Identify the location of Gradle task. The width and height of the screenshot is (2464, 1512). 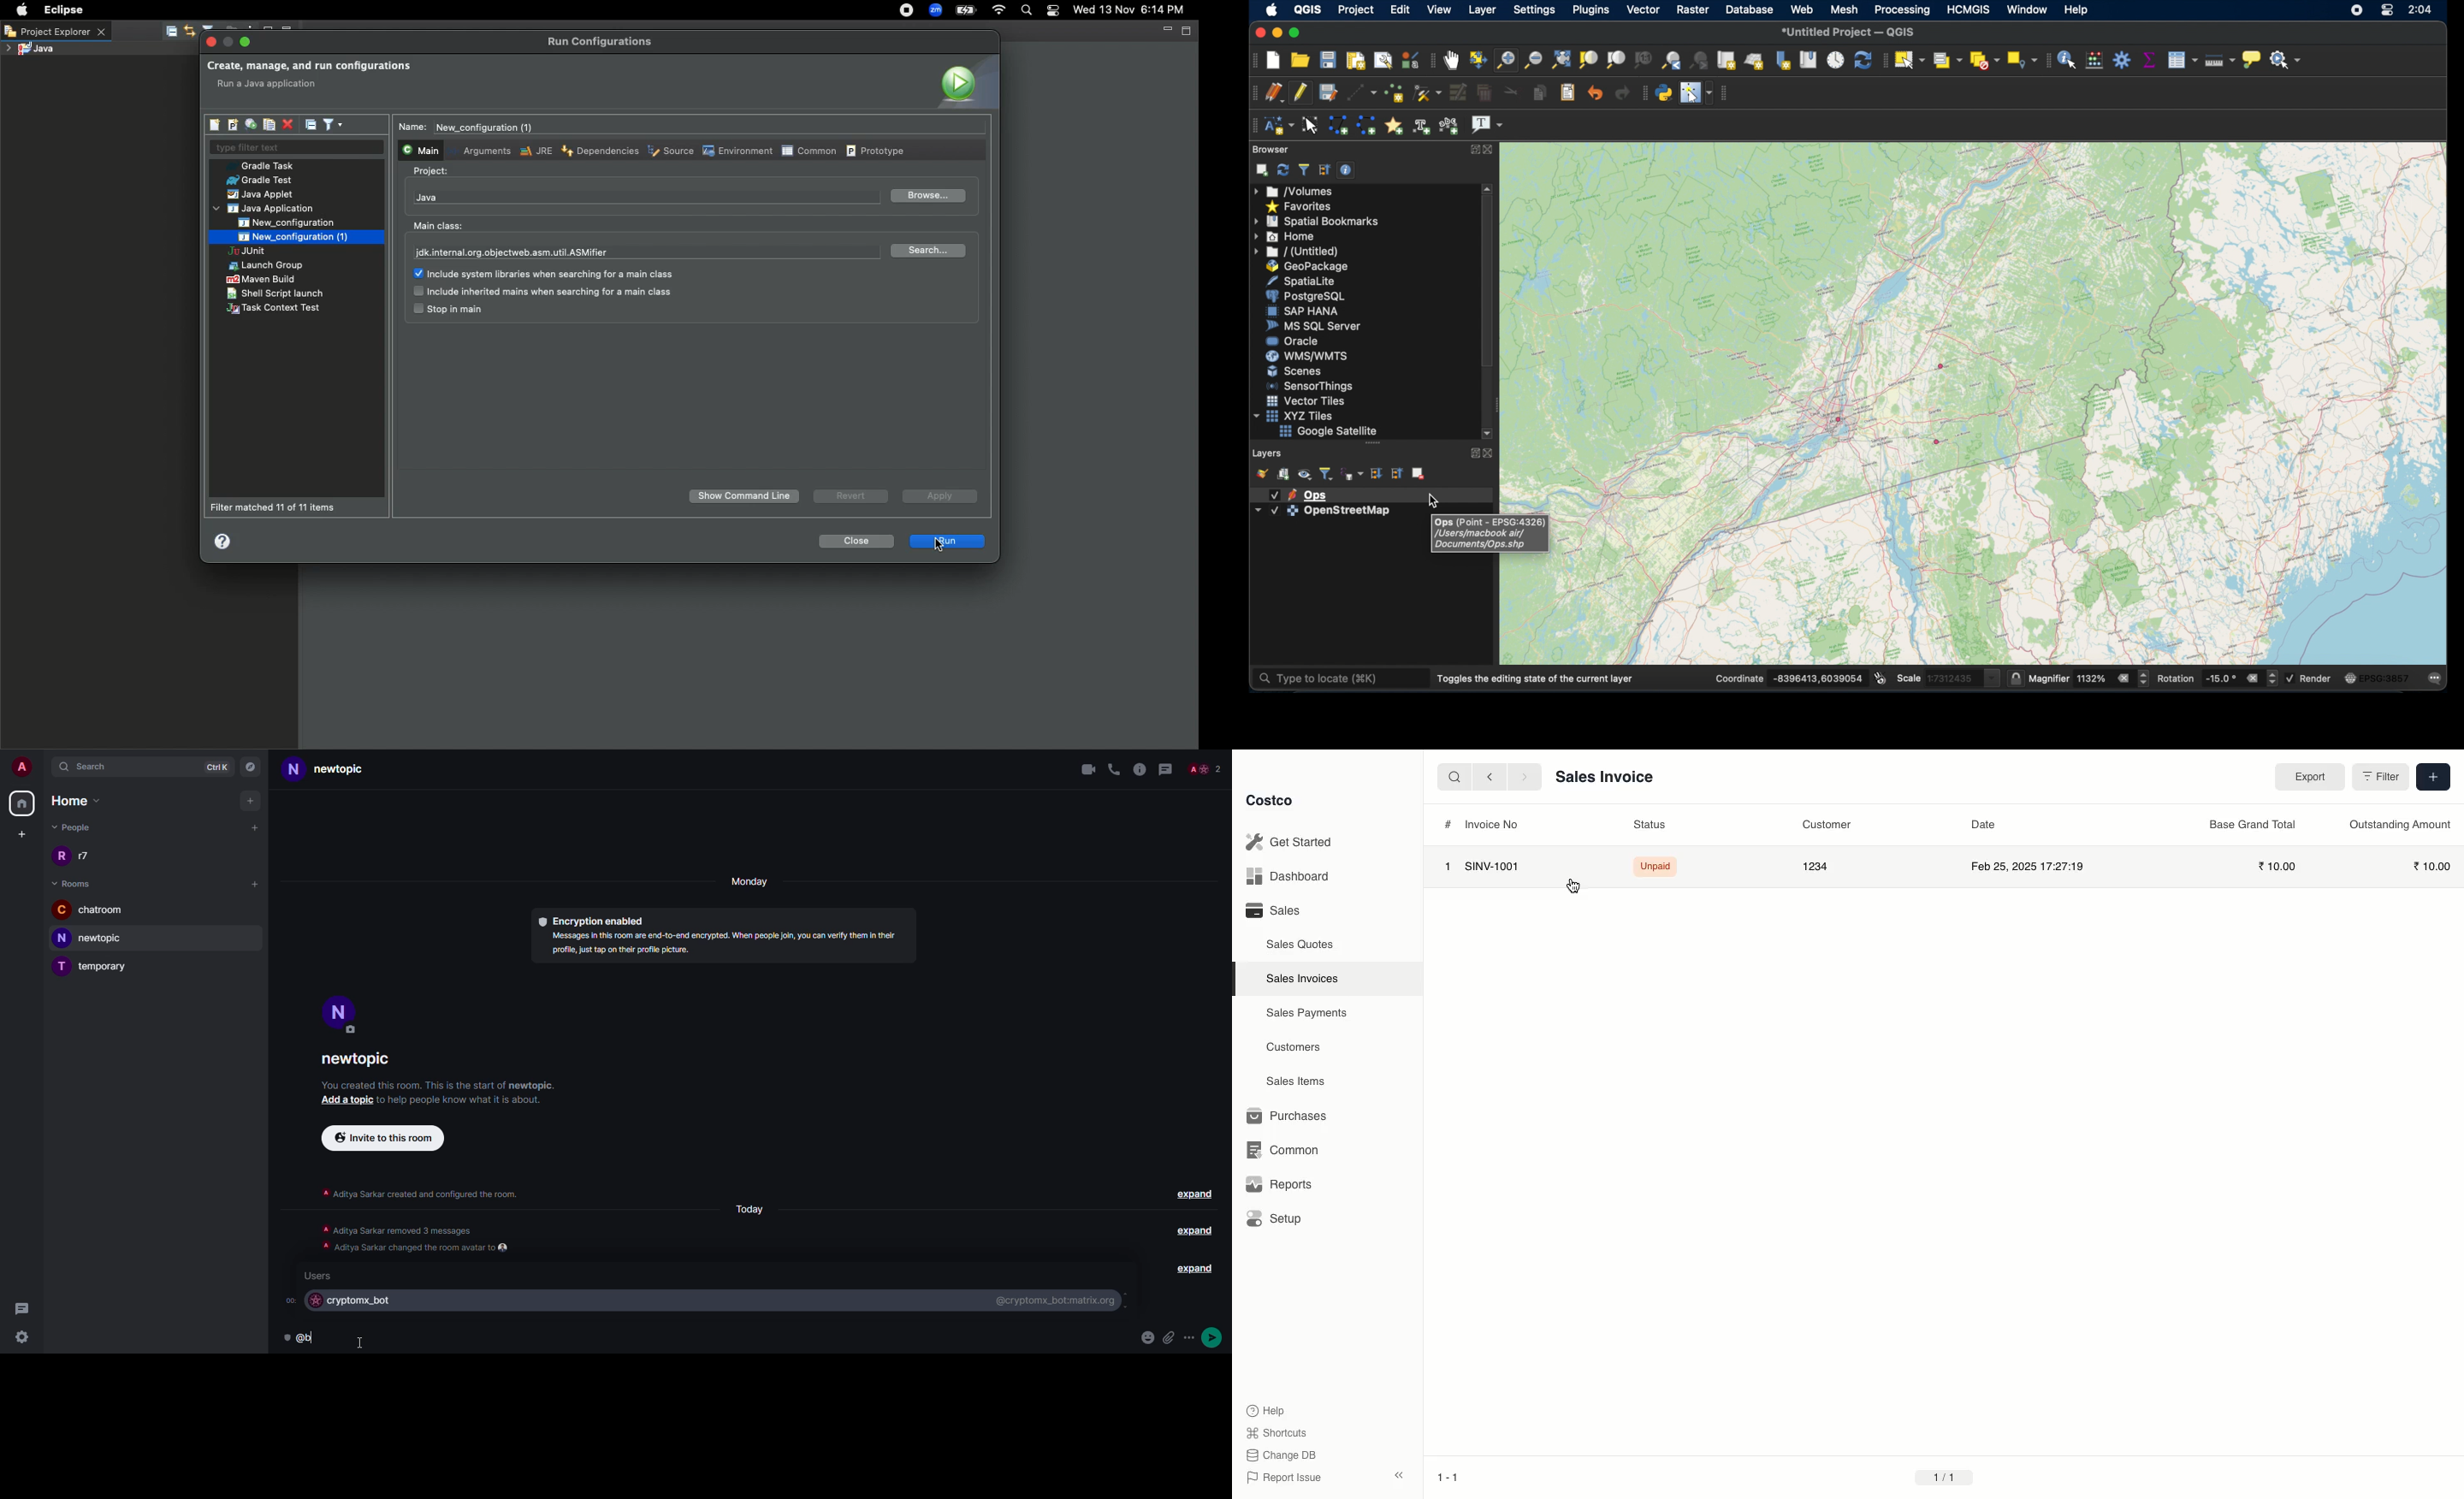
(266, 166).